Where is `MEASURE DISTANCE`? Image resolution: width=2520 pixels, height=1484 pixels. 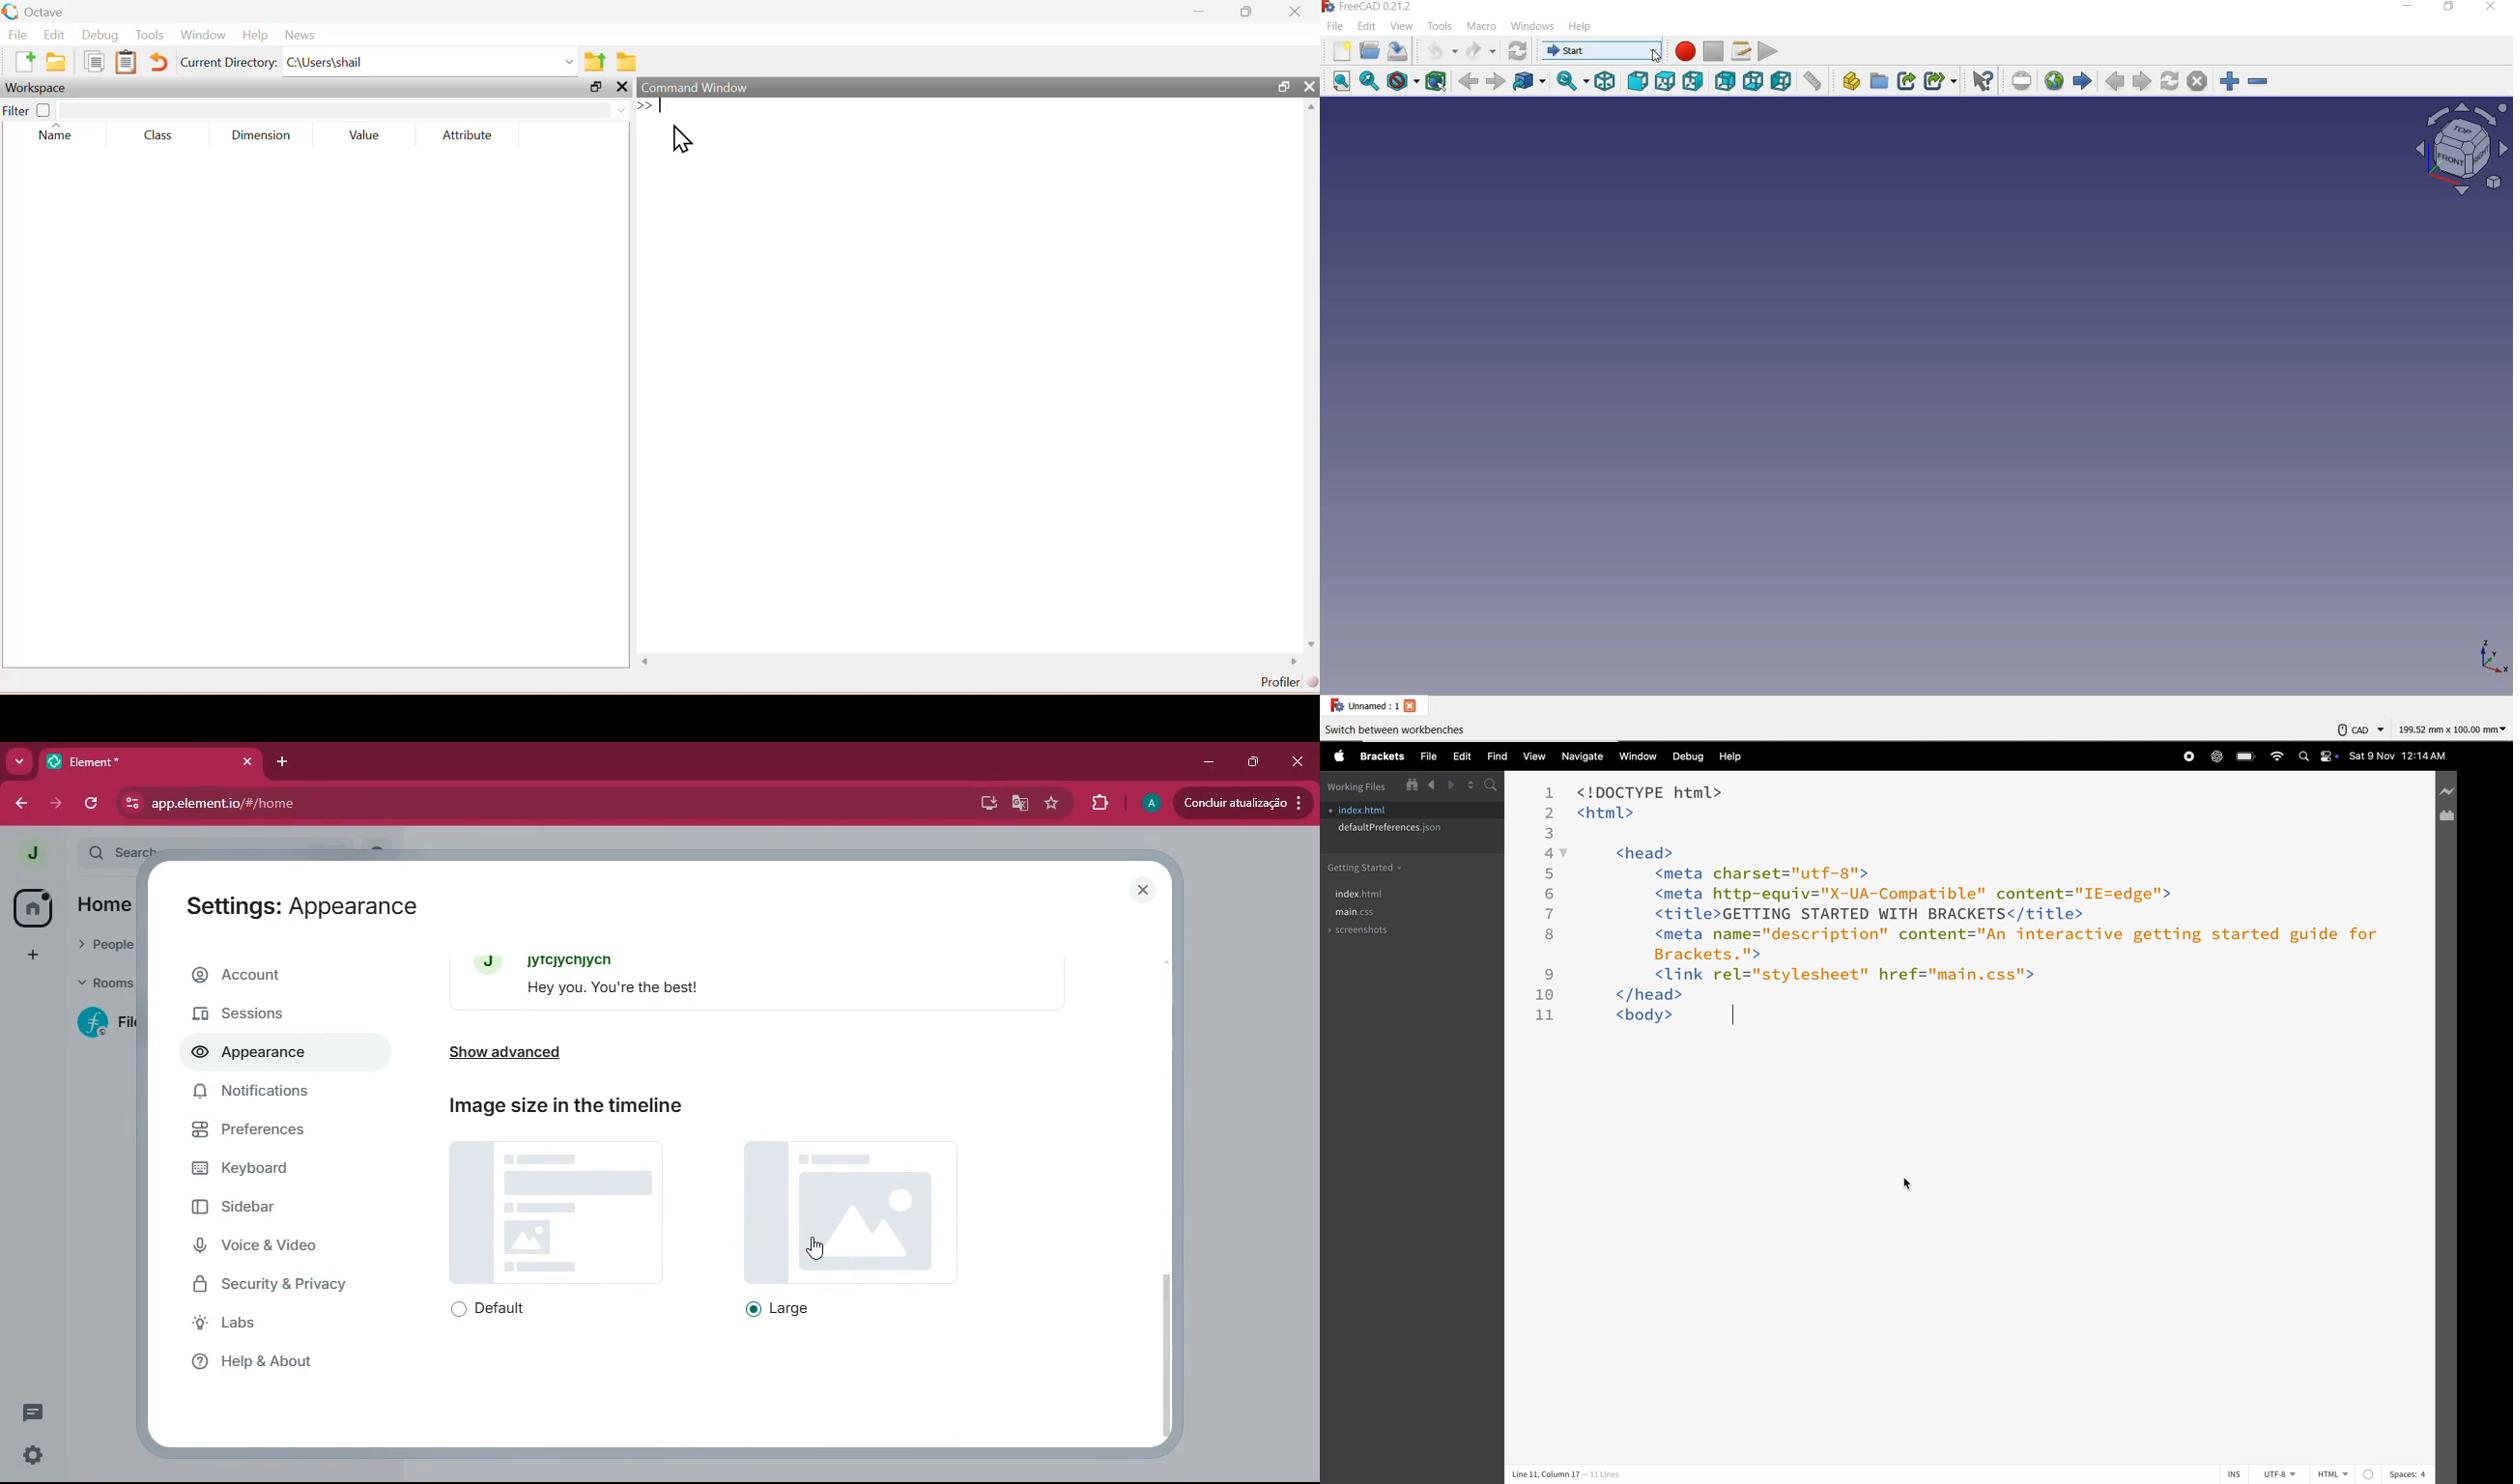
MEASURE DISTANCE is located at coordinates (1813, 81).